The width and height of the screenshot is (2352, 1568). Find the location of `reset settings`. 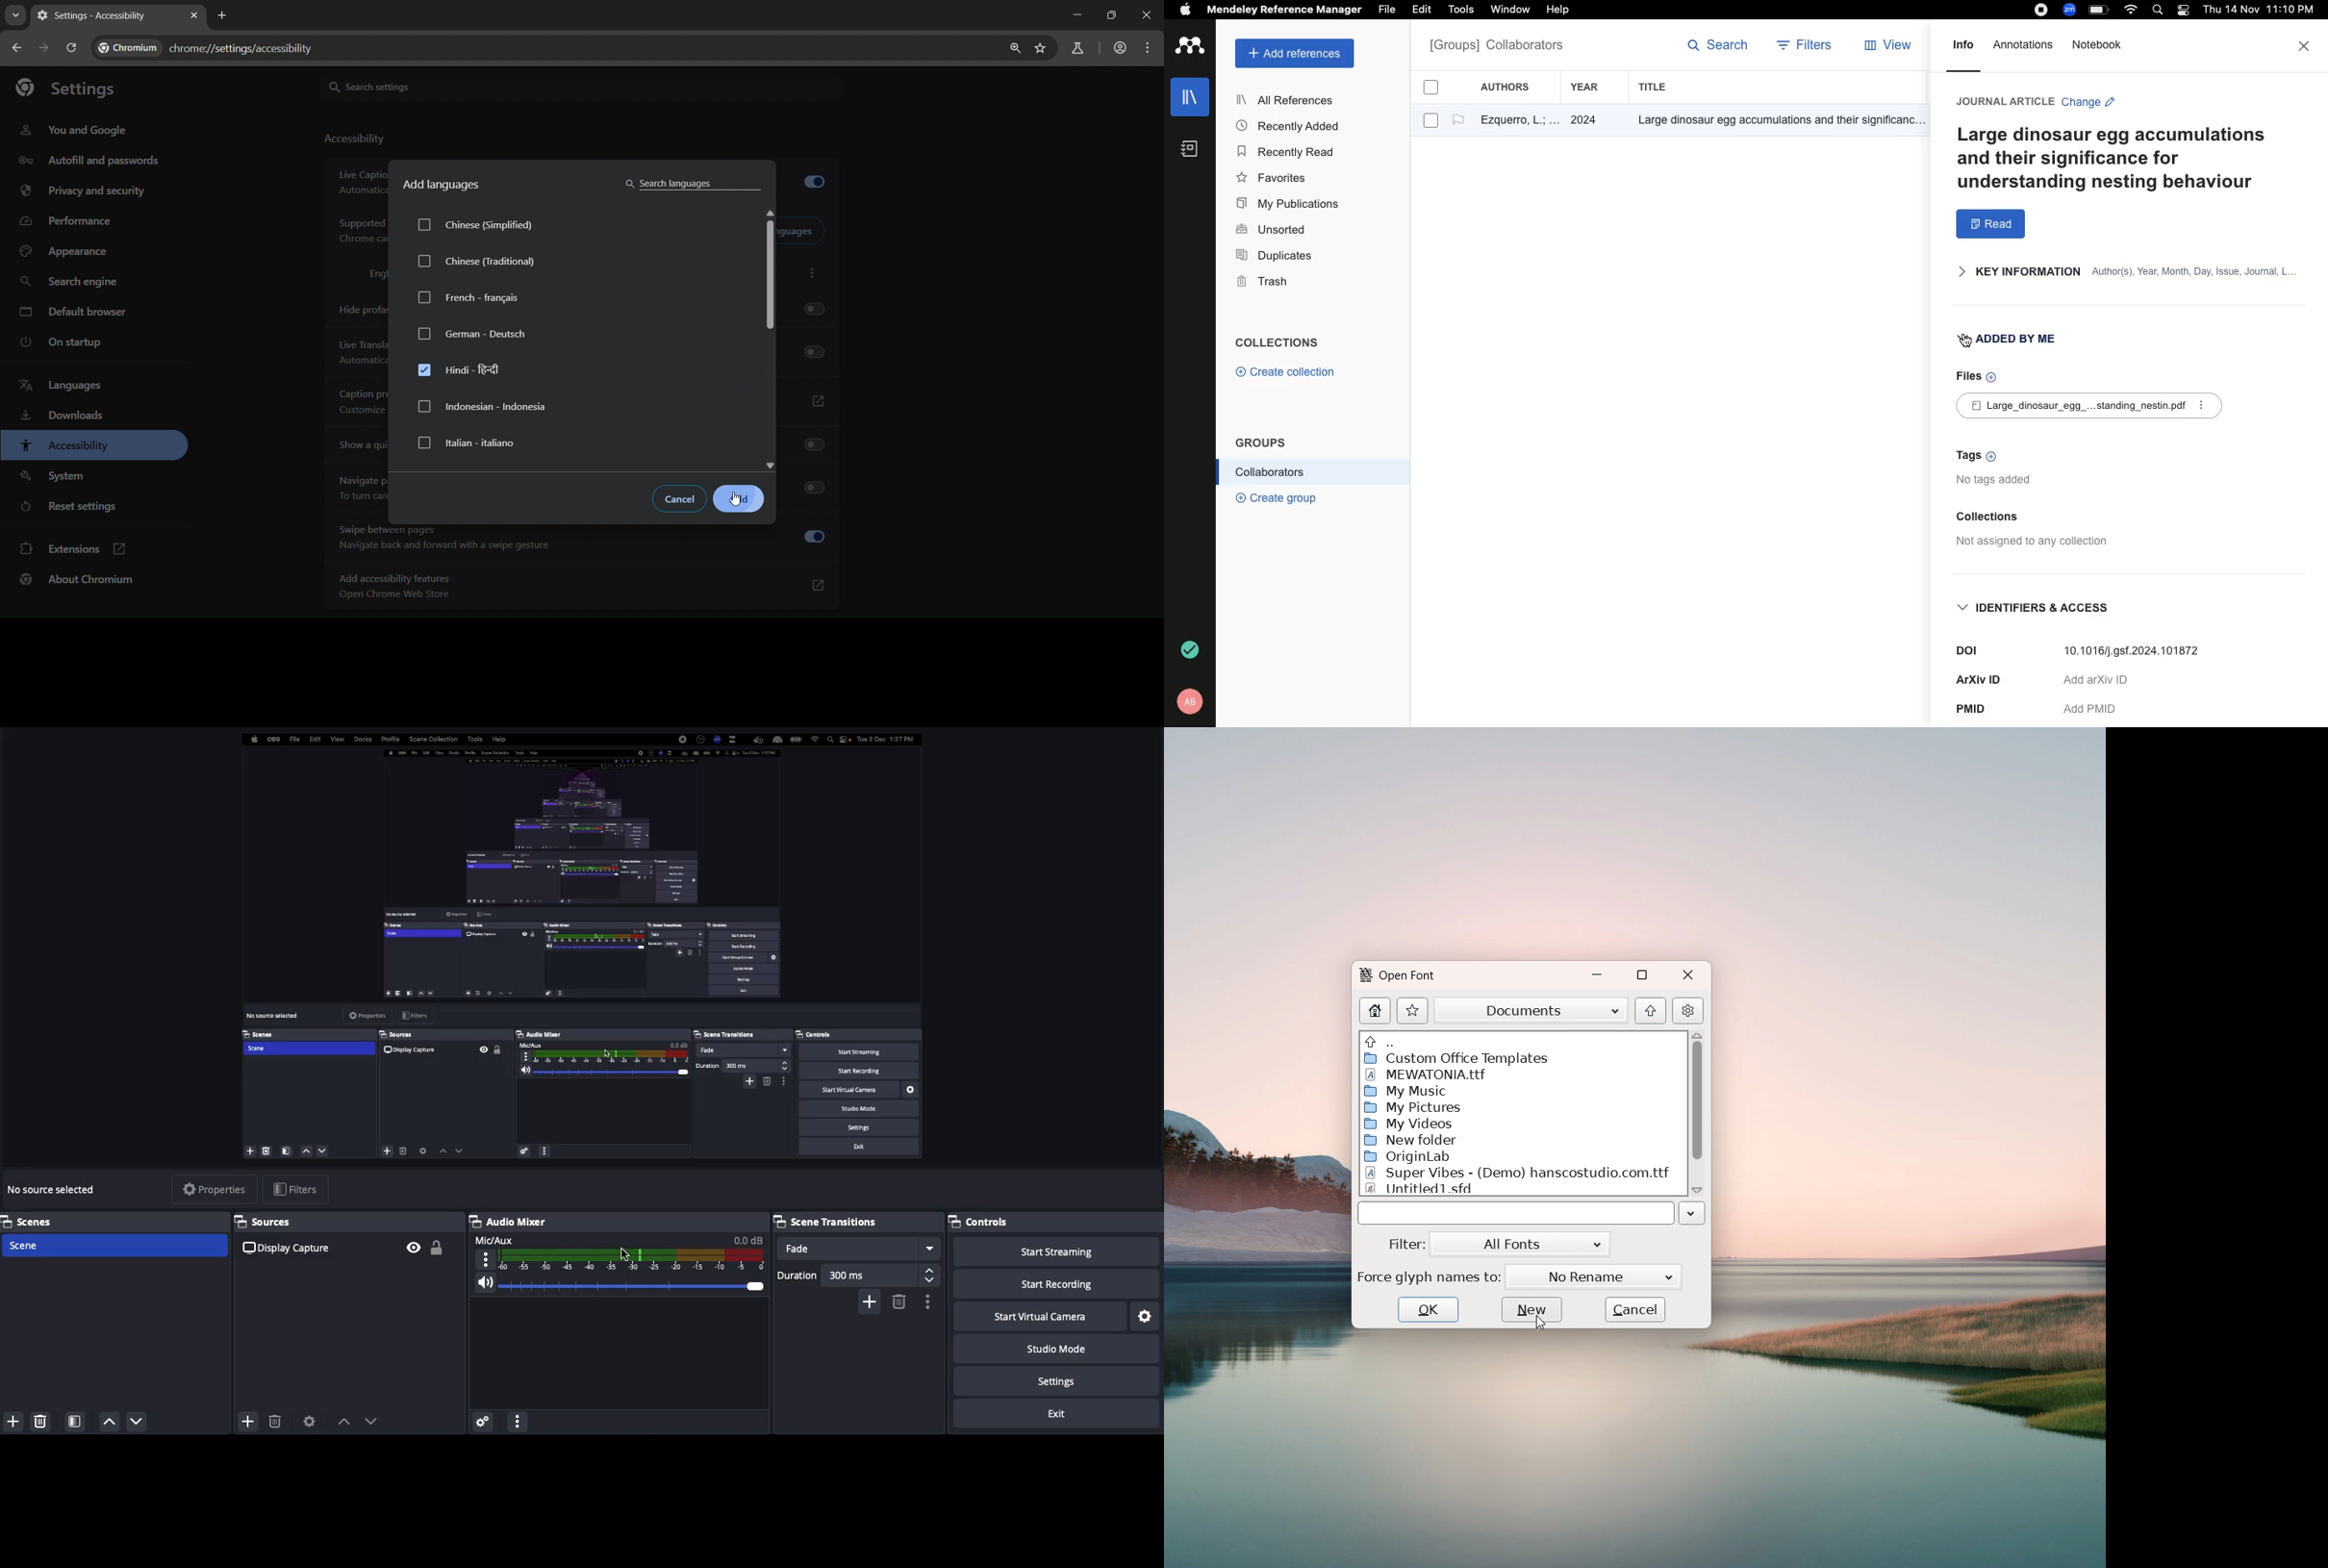

reset settings is located at coordinates (75, 507).